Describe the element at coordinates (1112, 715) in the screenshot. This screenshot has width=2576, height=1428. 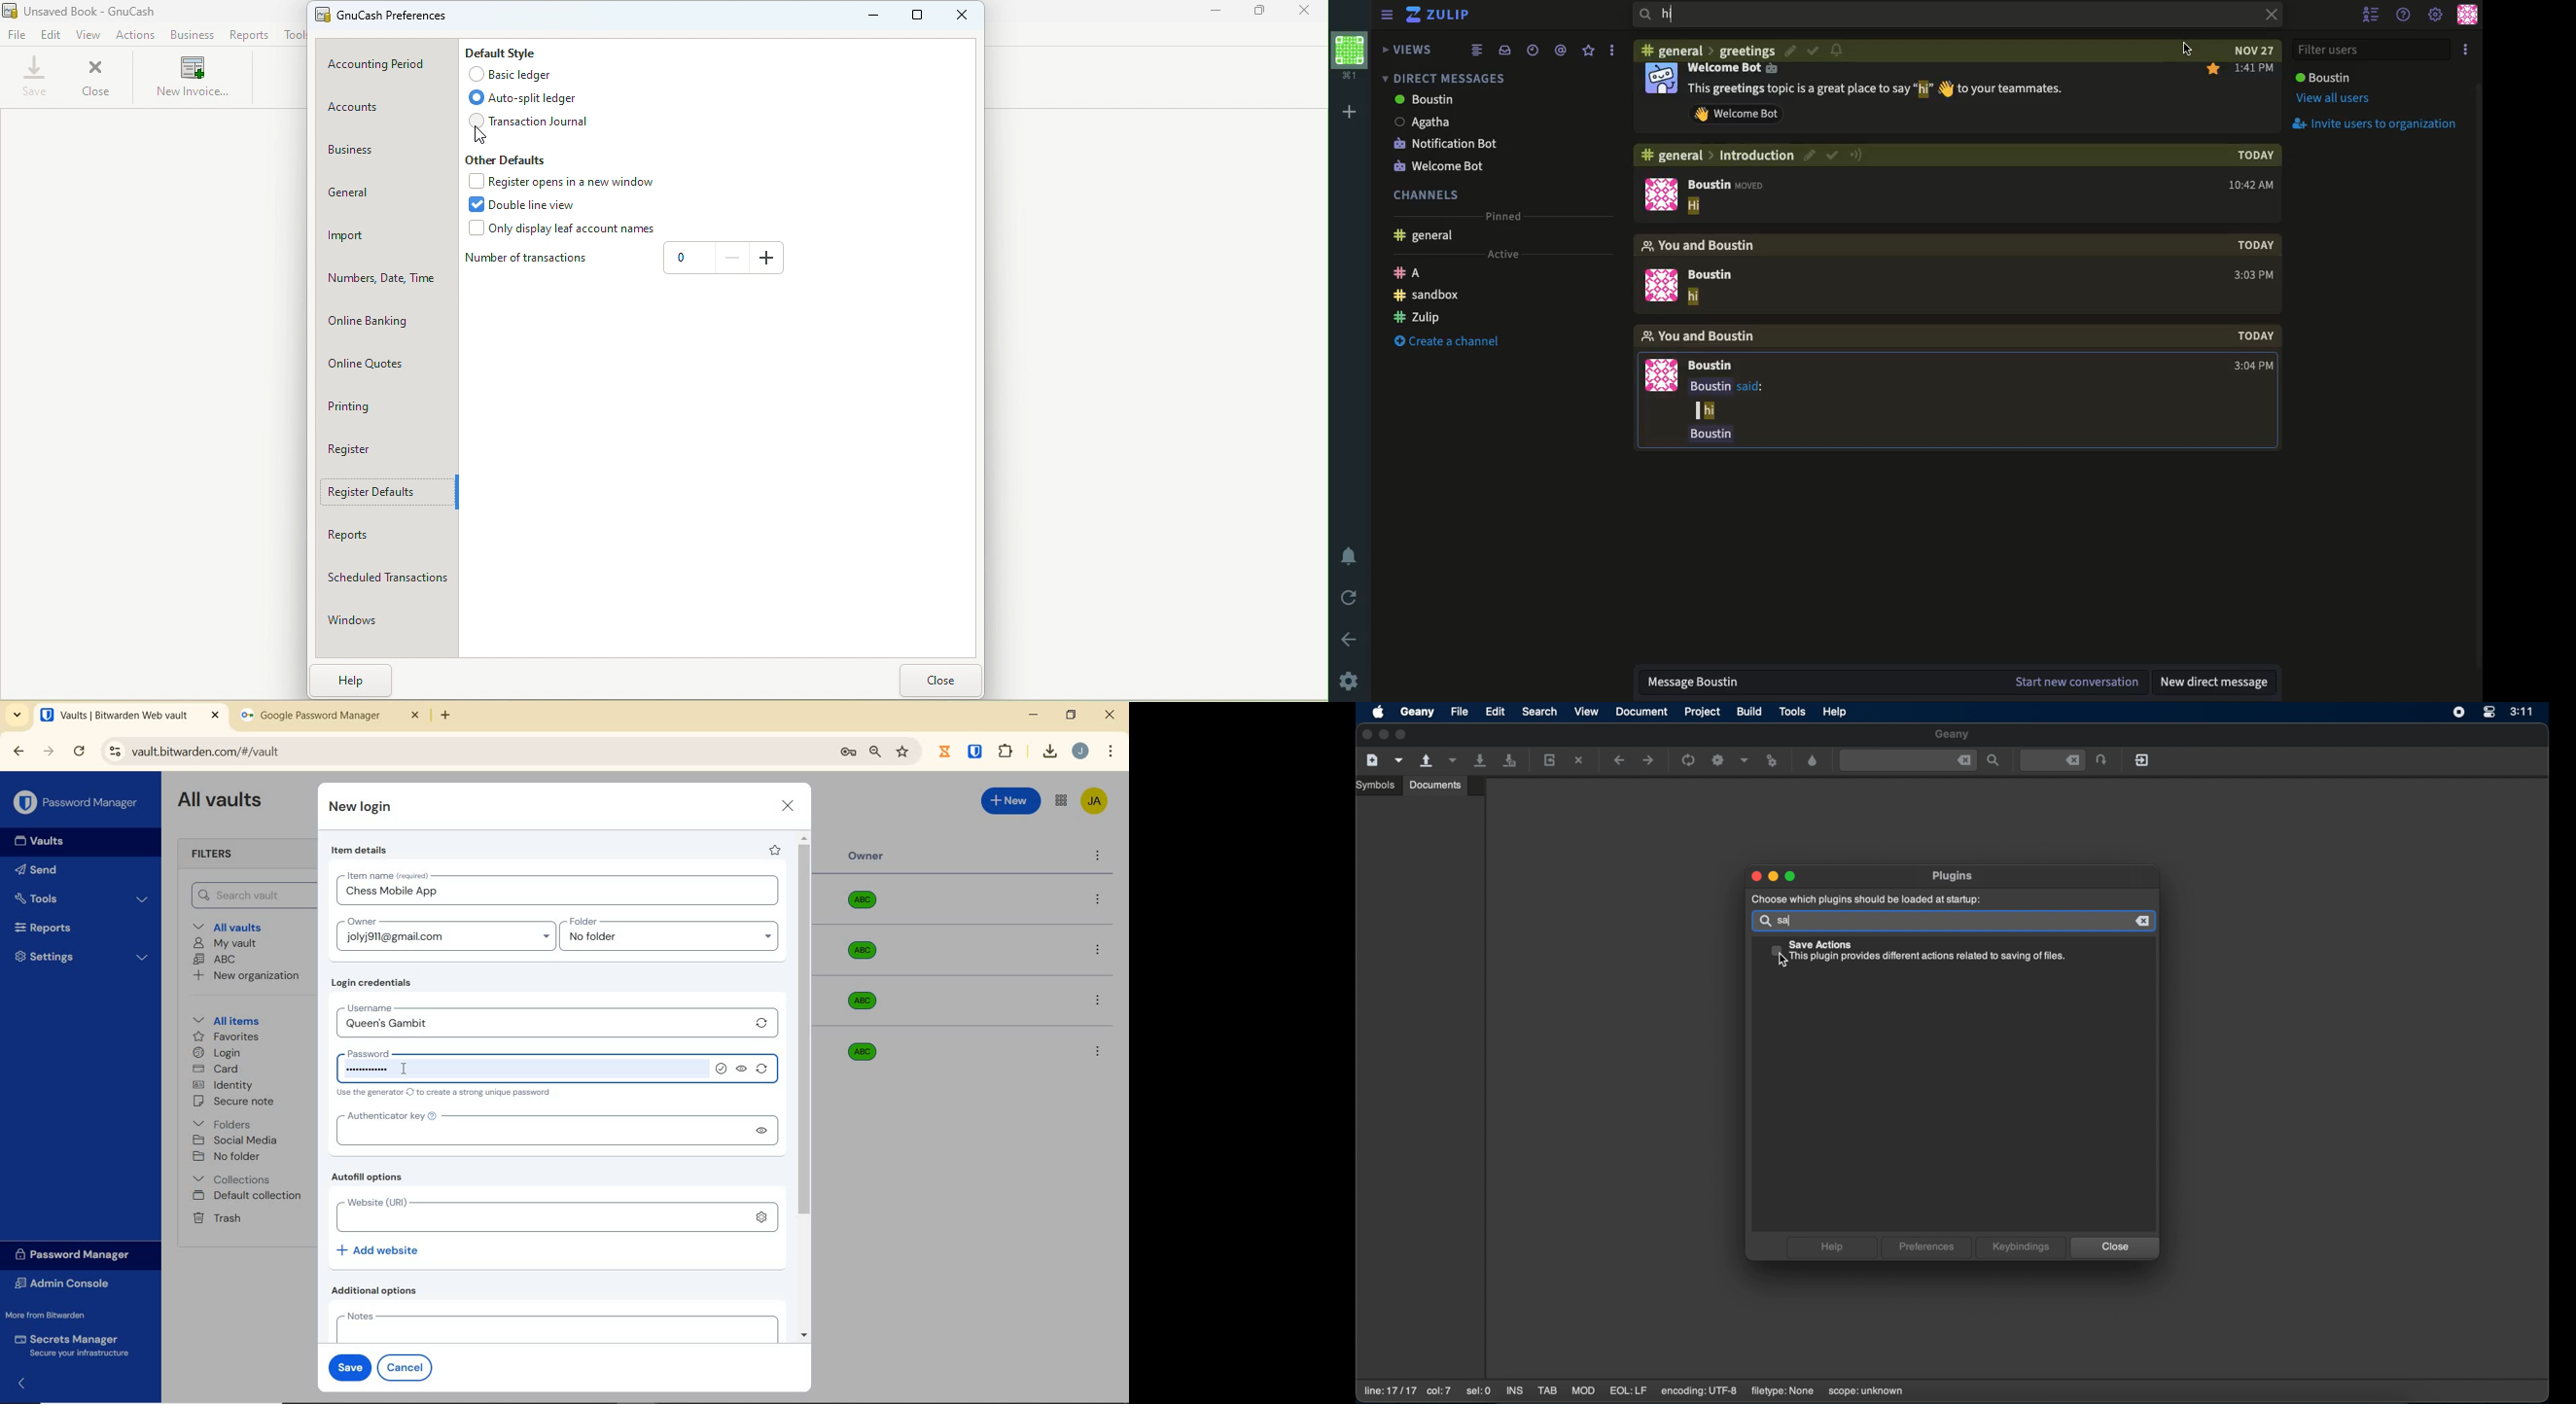
I see `close` at that location.